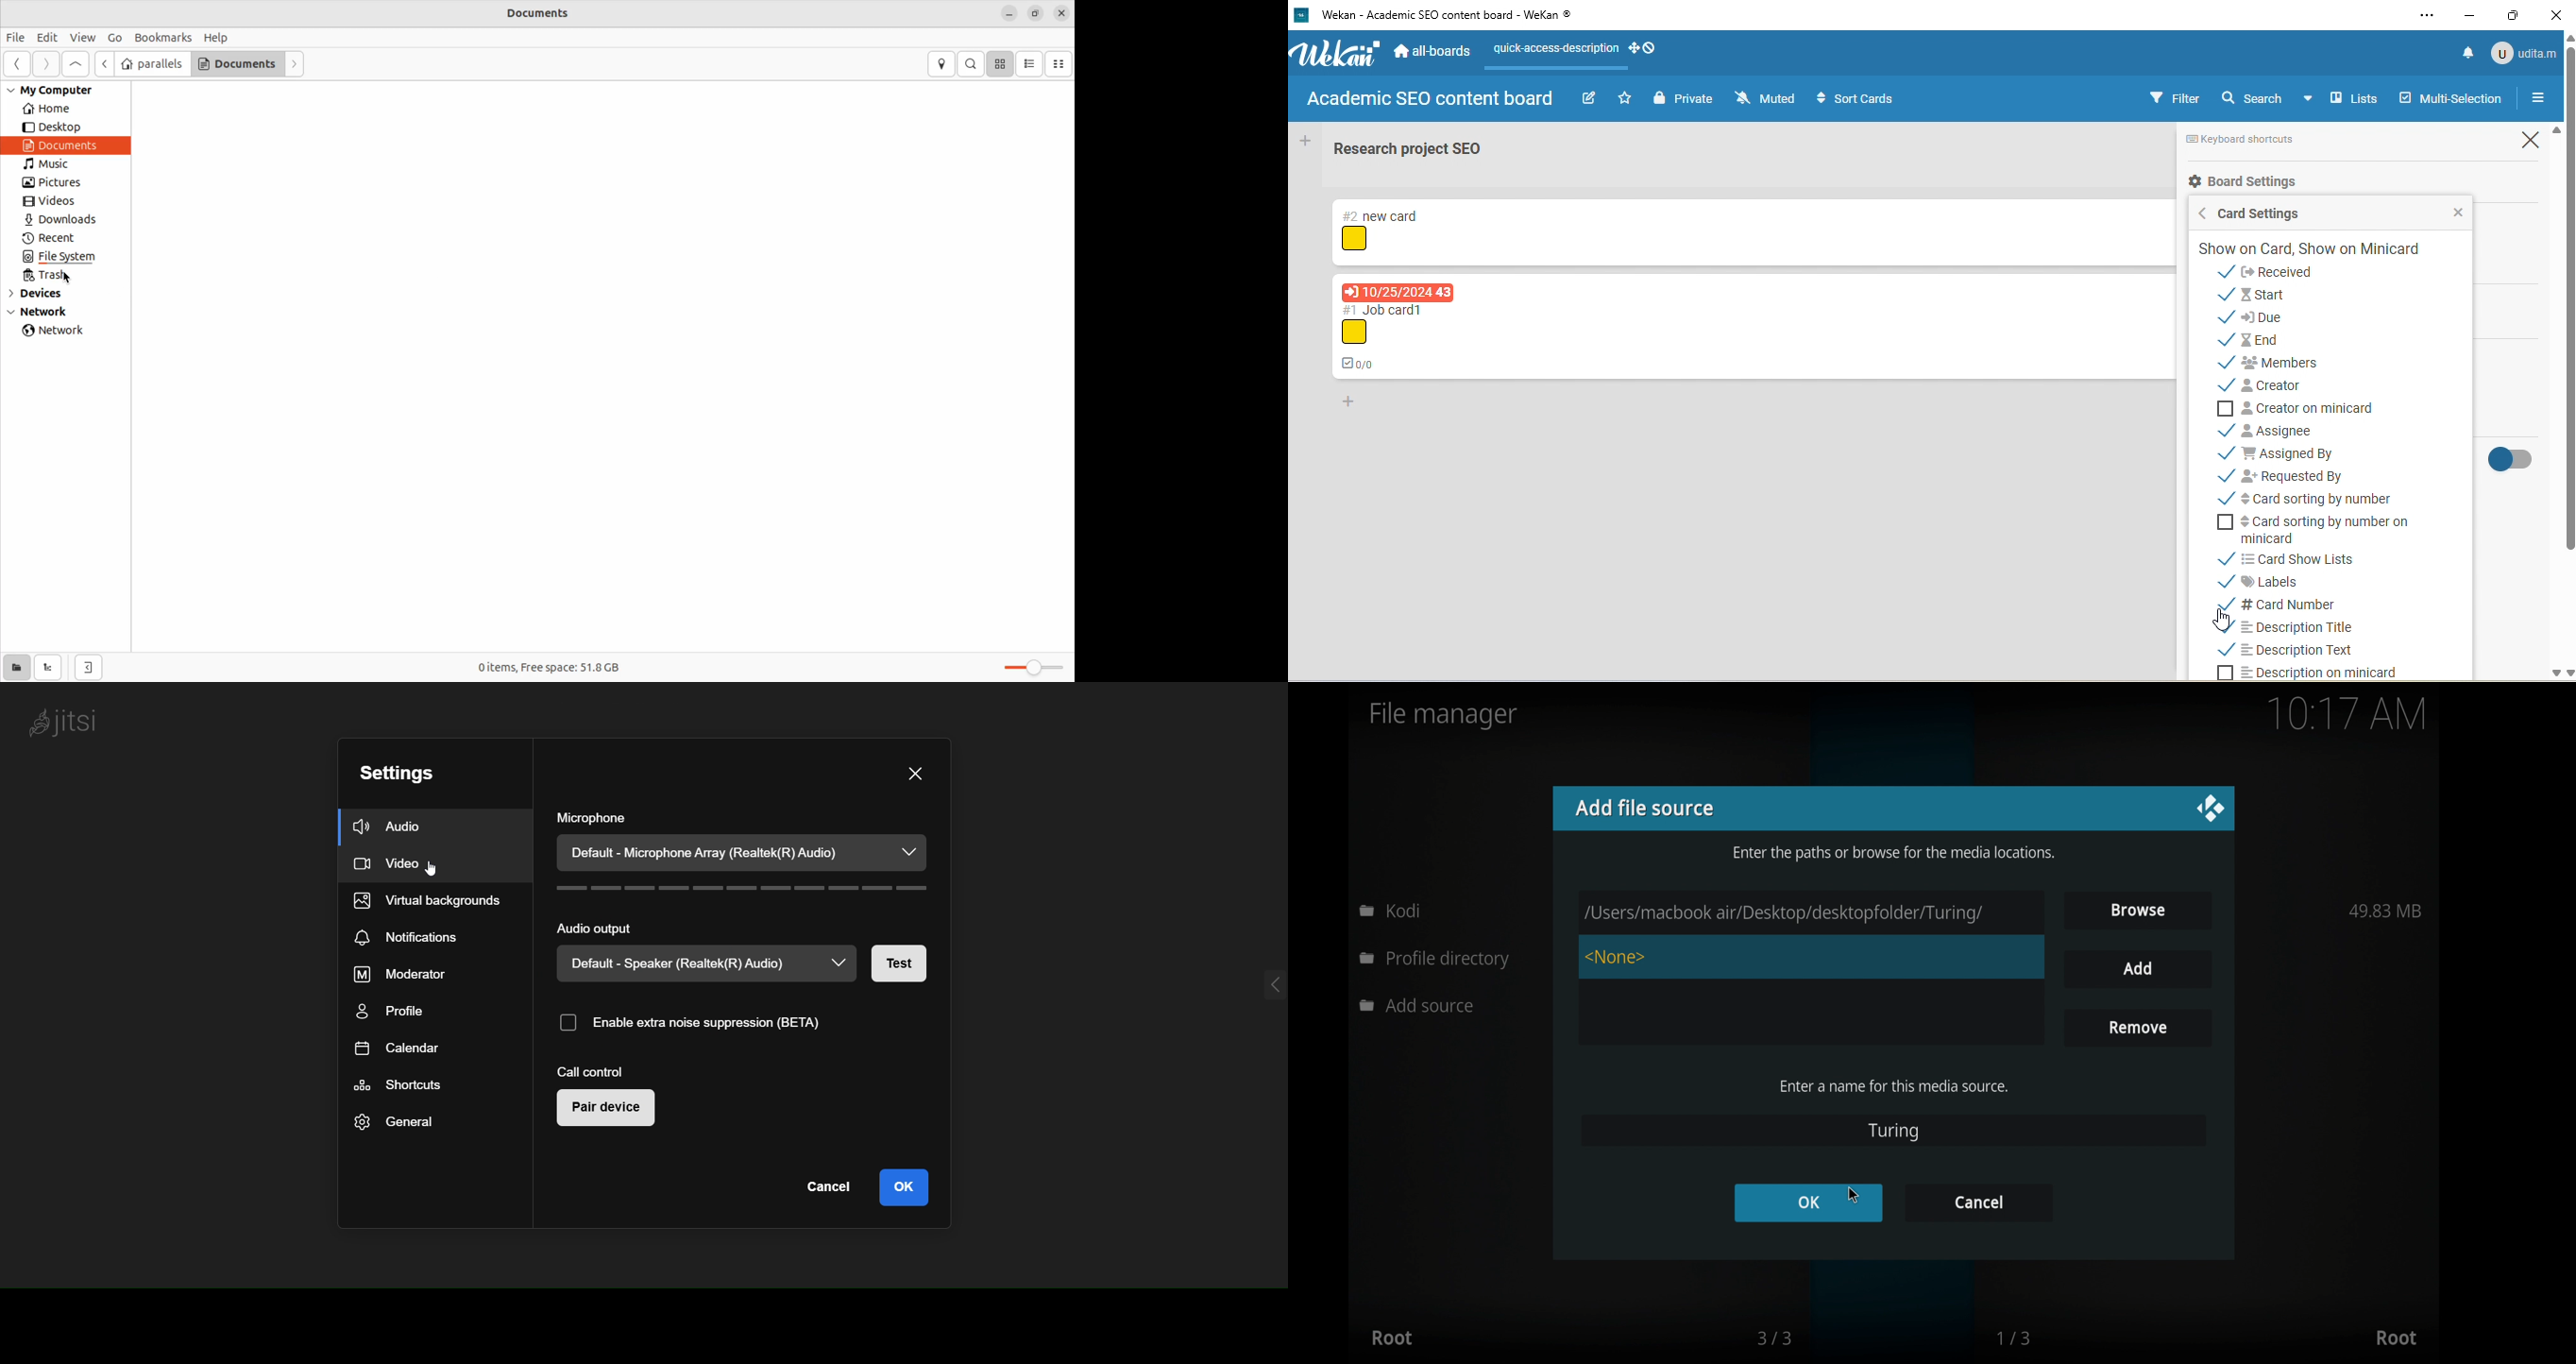 The image size is (2576, 1372). What do you see at coordinates (1031, 665) in the screenshot?
I see `toggle zoom` at bounding box center [1031, 665].